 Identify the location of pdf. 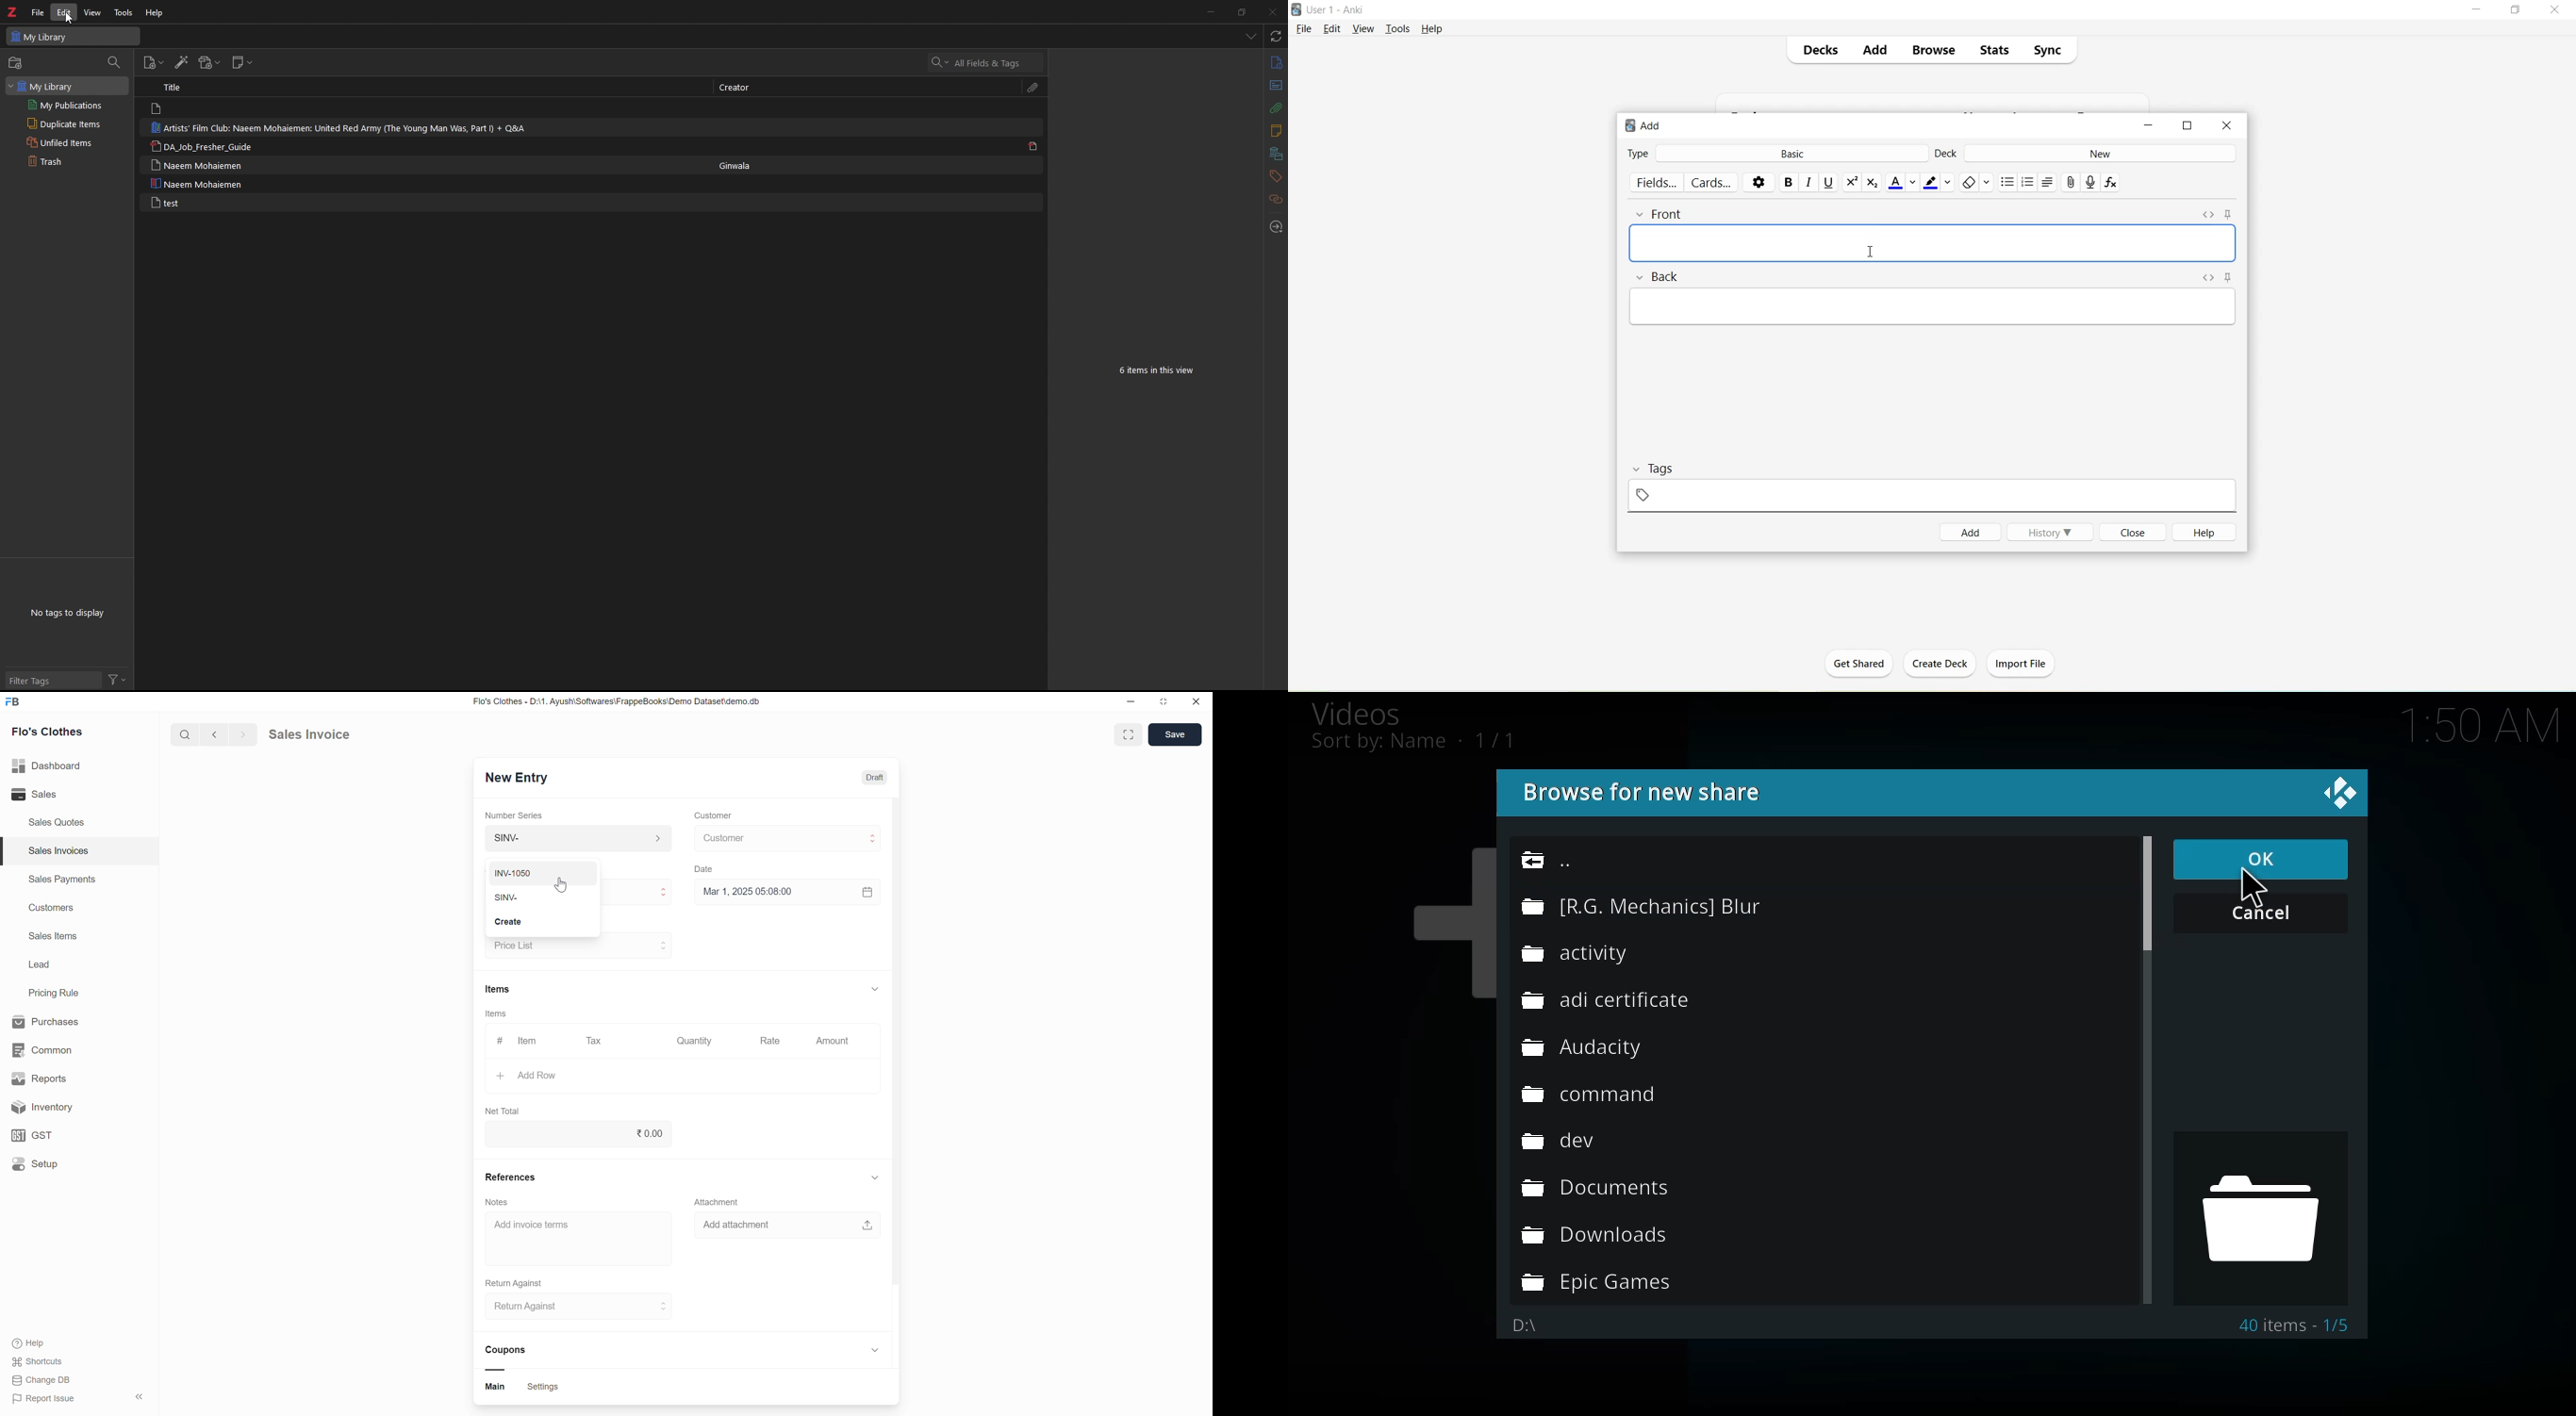
(1033, 146).